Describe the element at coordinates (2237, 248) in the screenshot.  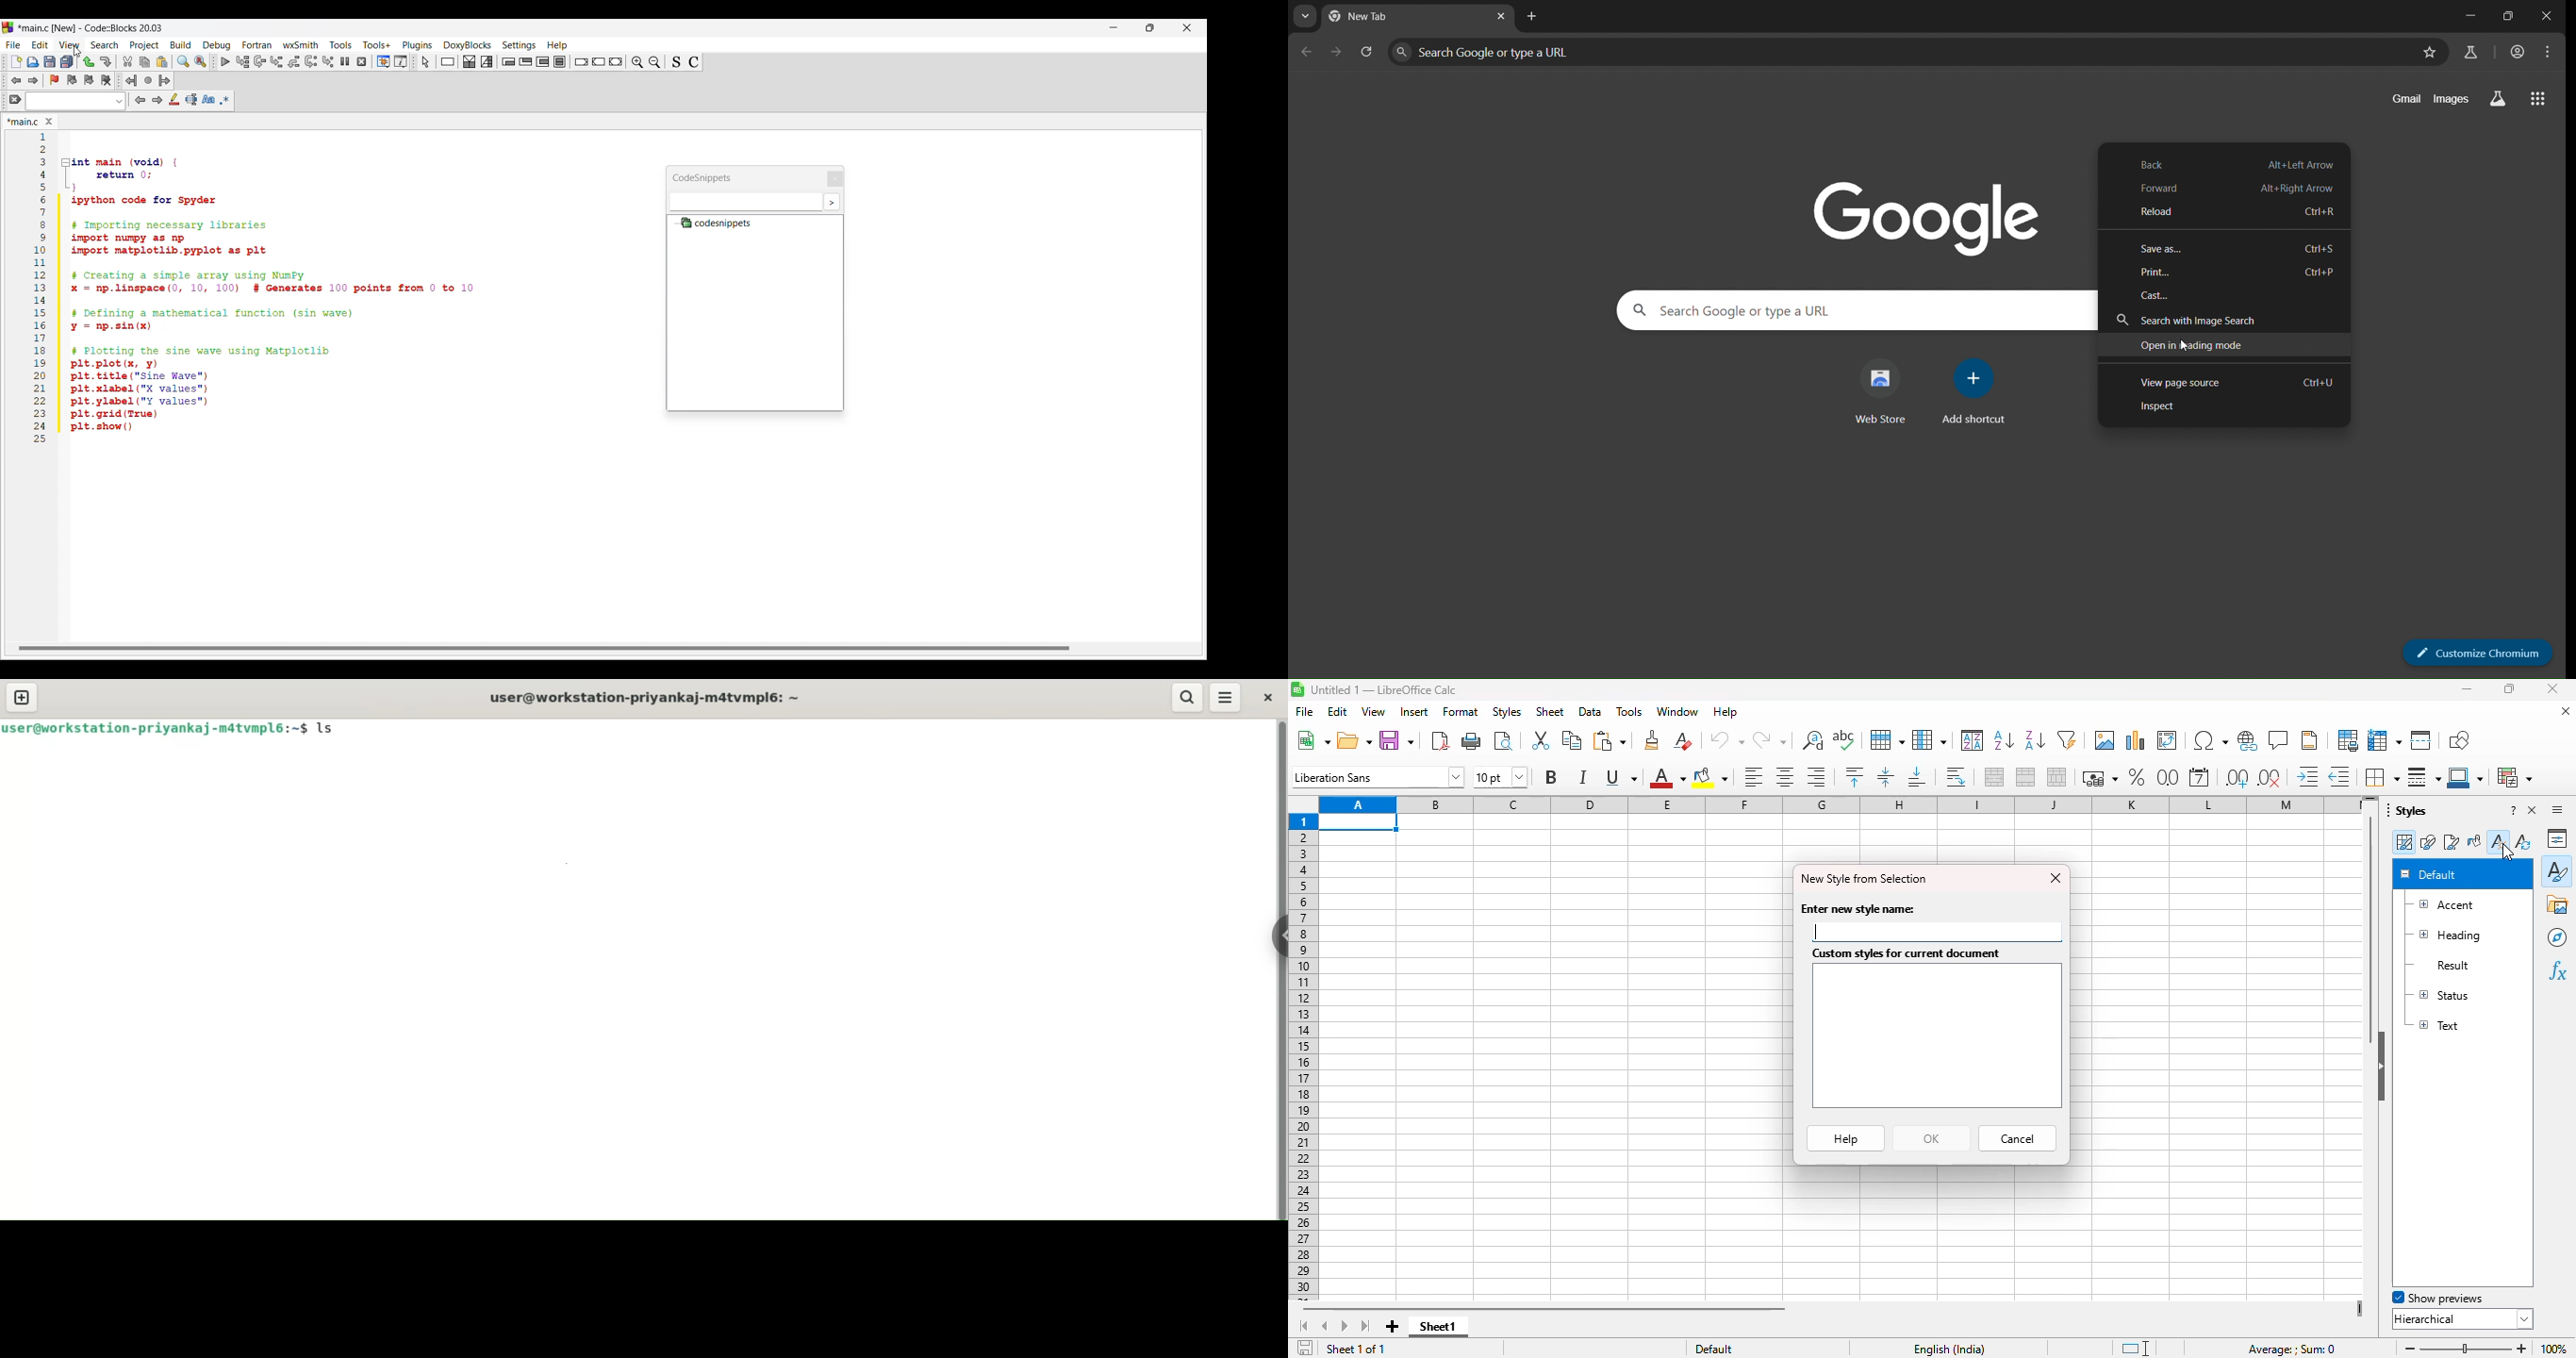
I see `save as` at that location.